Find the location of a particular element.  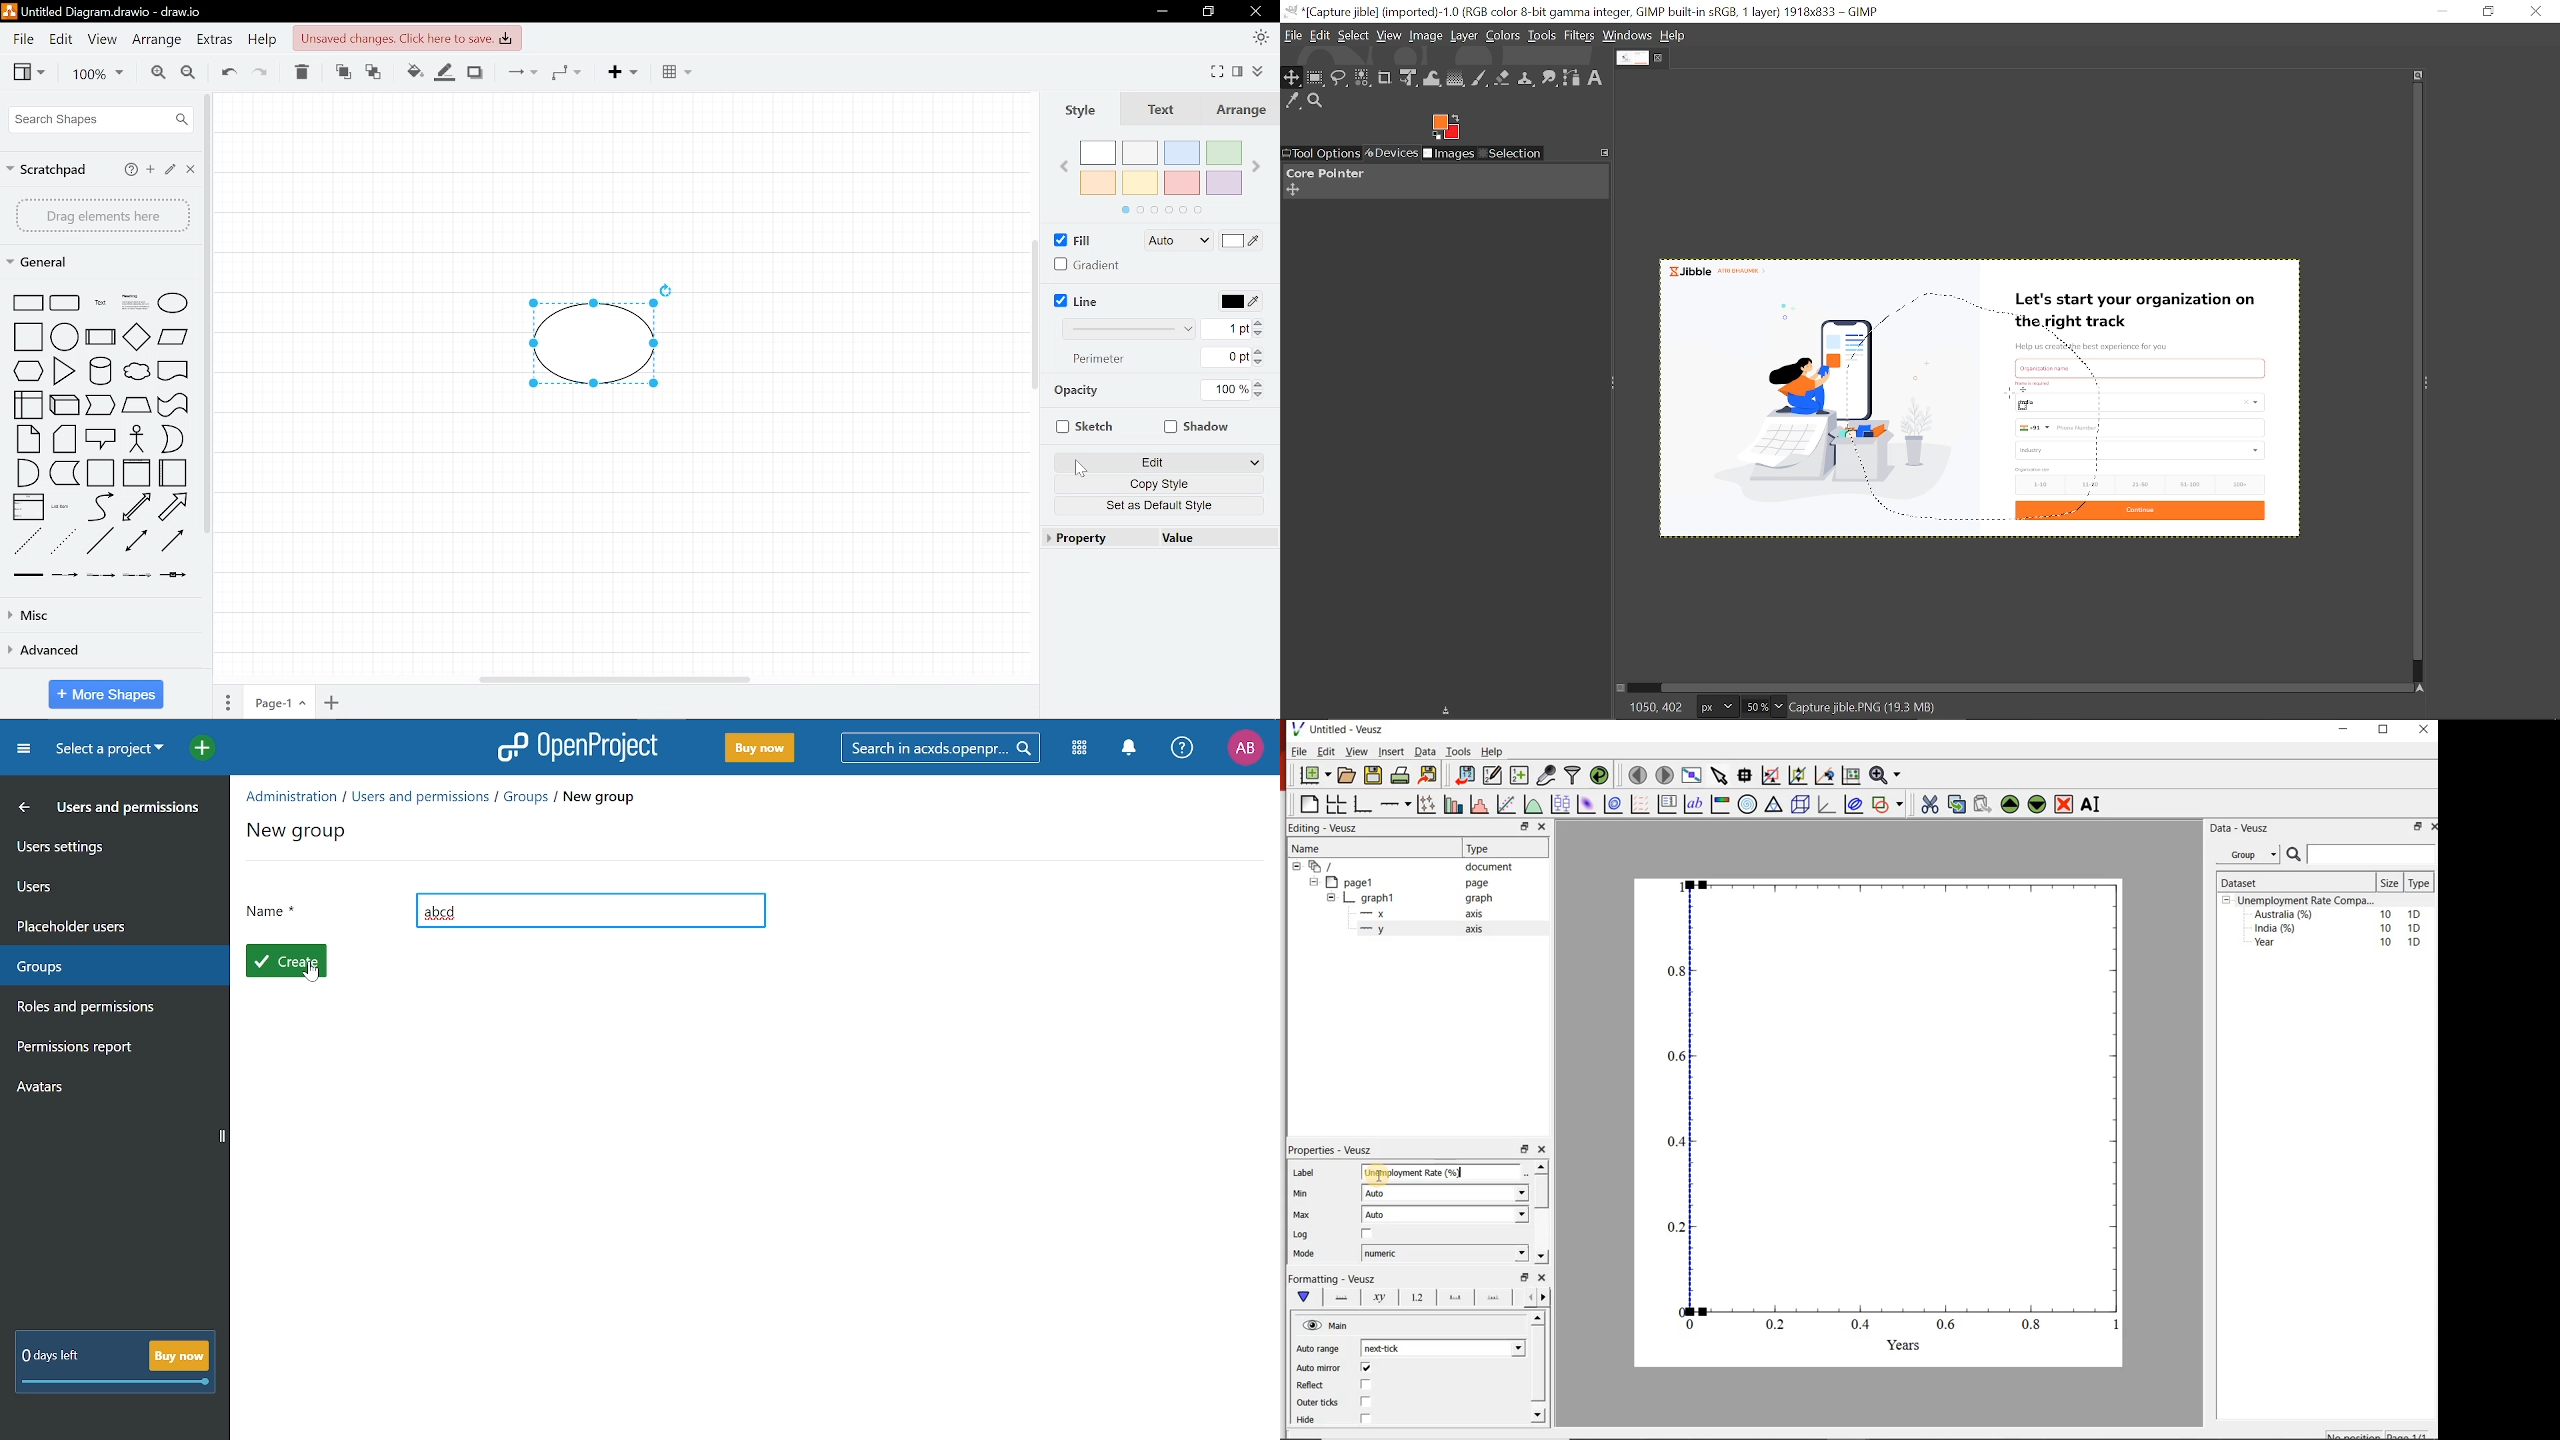

Continue is located at coordinates (2138, 512).